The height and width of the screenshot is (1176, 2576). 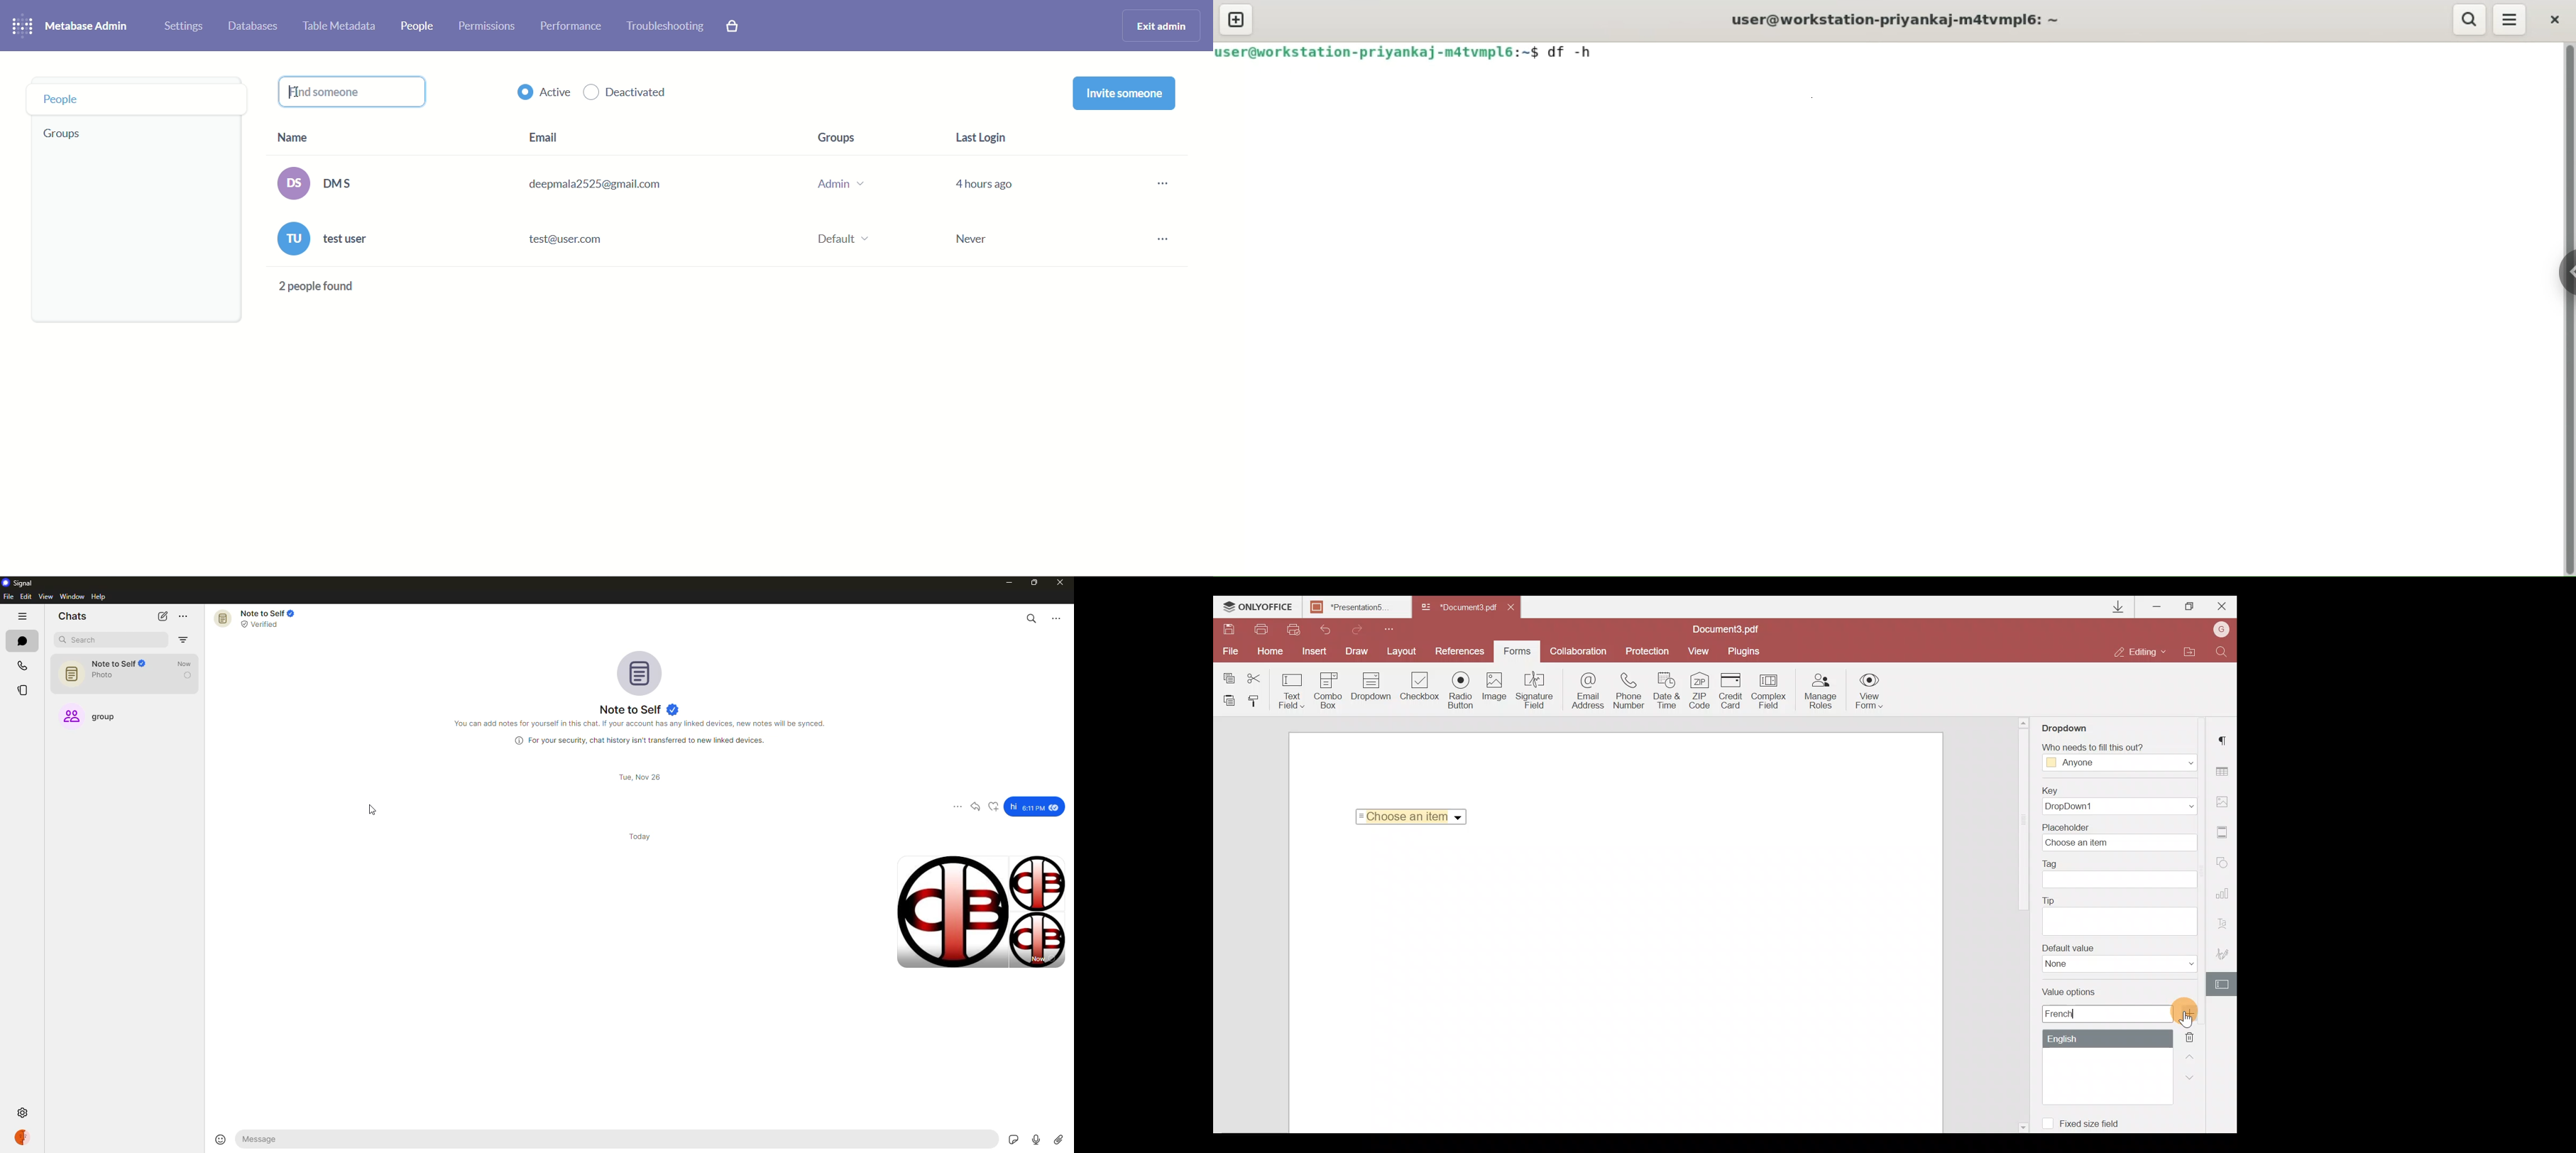 I want to click on Up, so click(x=2193, y=1055).